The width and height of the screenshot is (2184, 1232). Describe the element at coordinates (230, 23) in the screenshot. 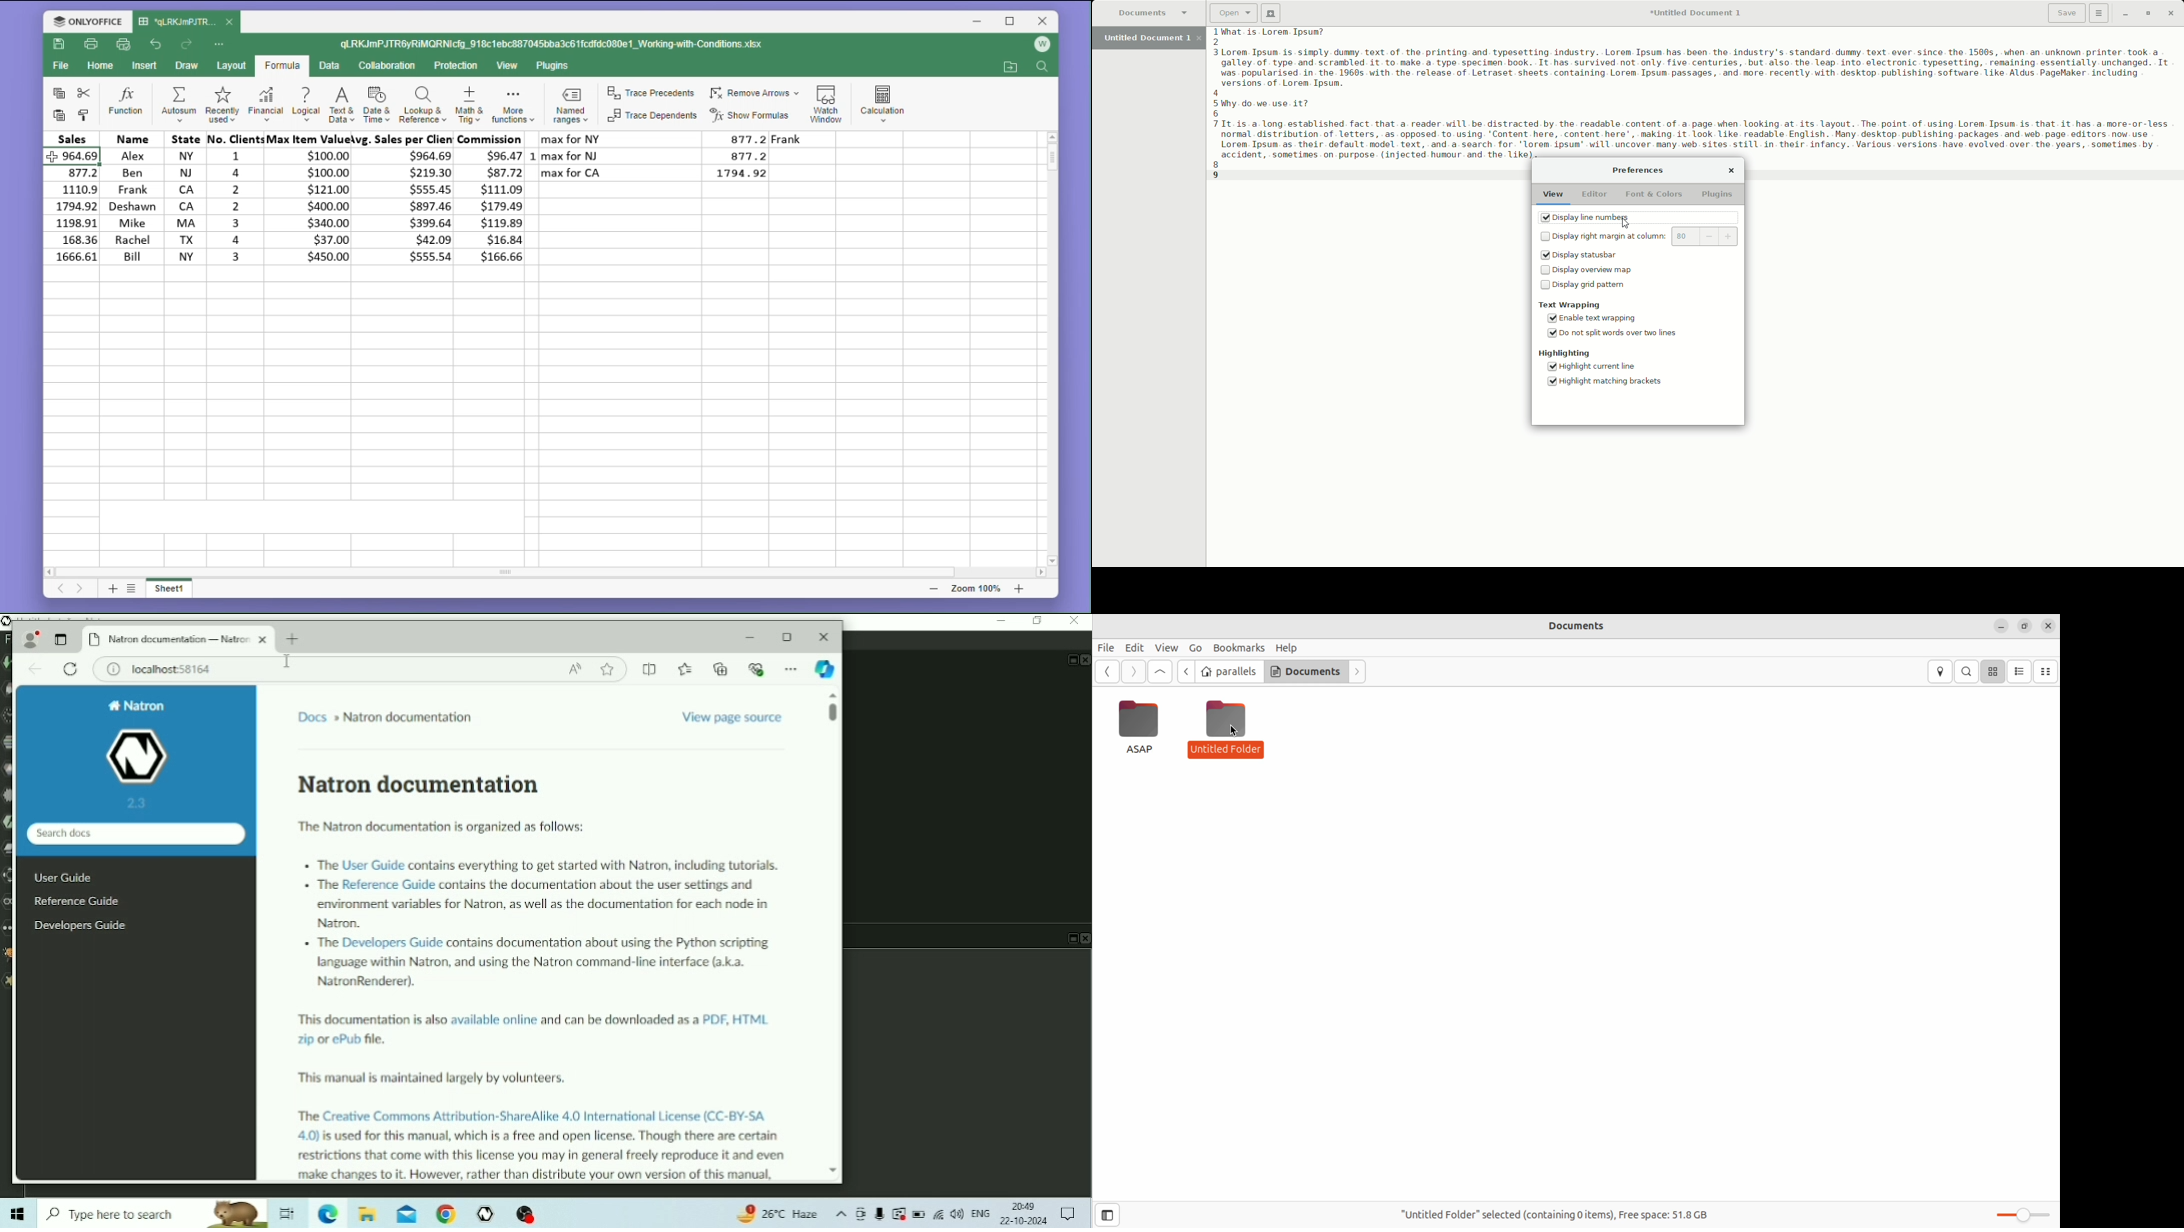

I see `close` at that location.